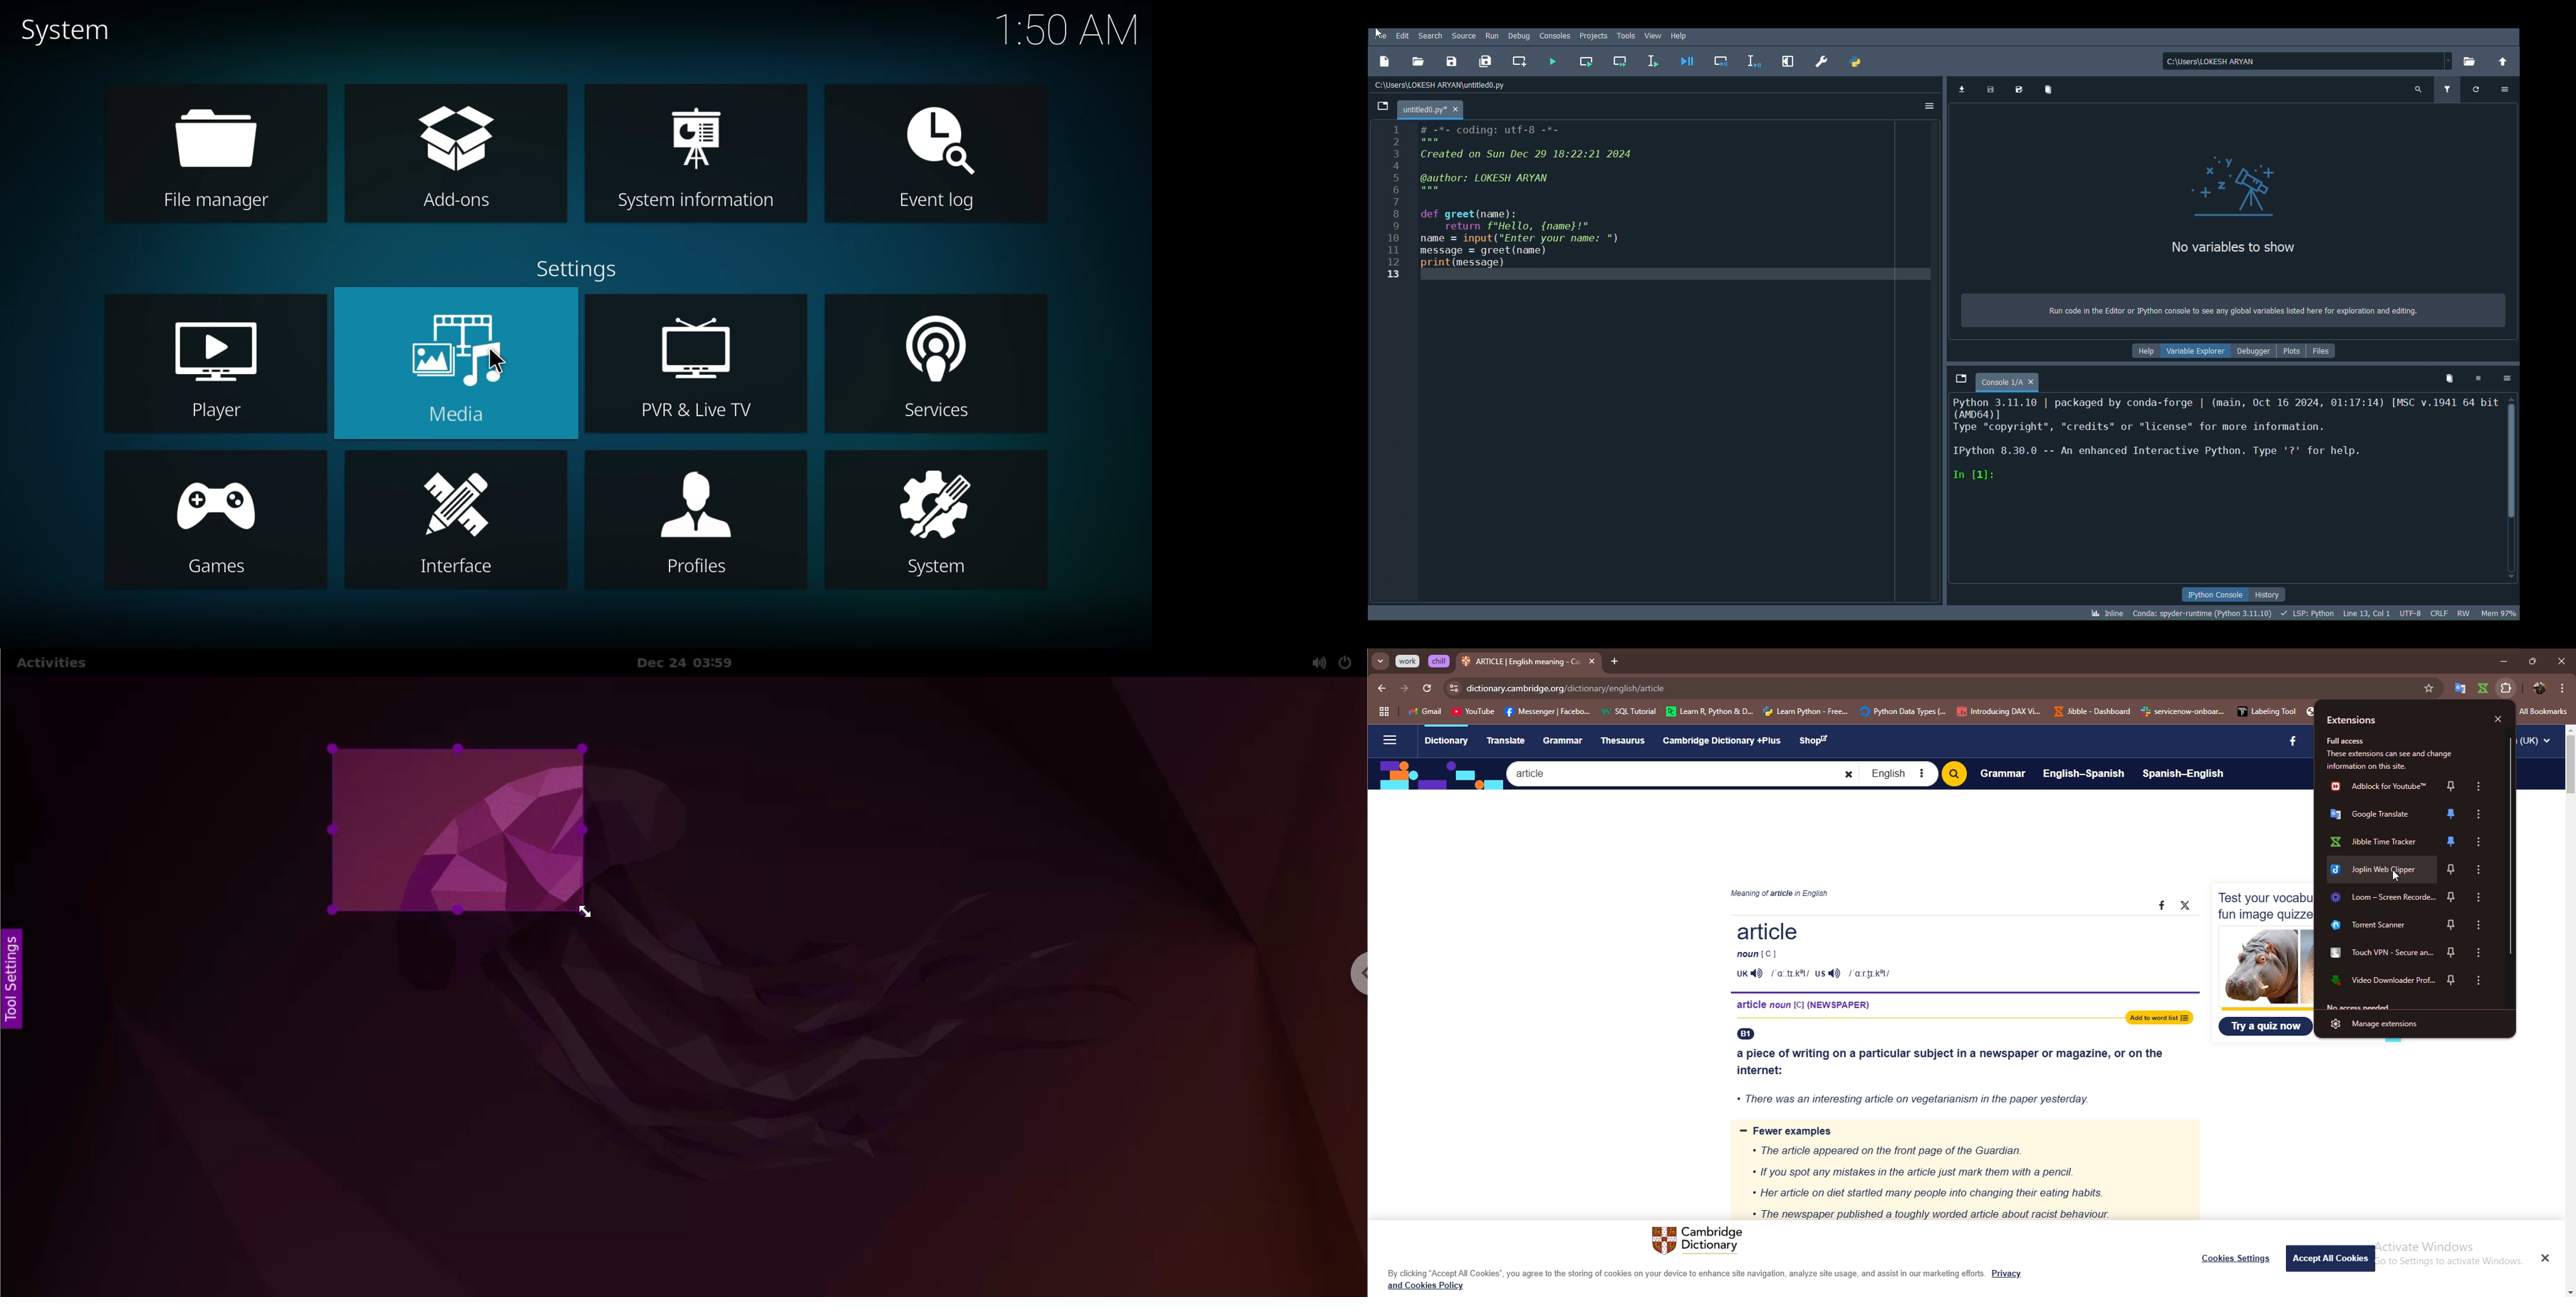 The width and height of the screenshot is (2576, 1316). Describe the element at coordinates (2464, 612) in the screenshot. I see `File permissions` at that location.